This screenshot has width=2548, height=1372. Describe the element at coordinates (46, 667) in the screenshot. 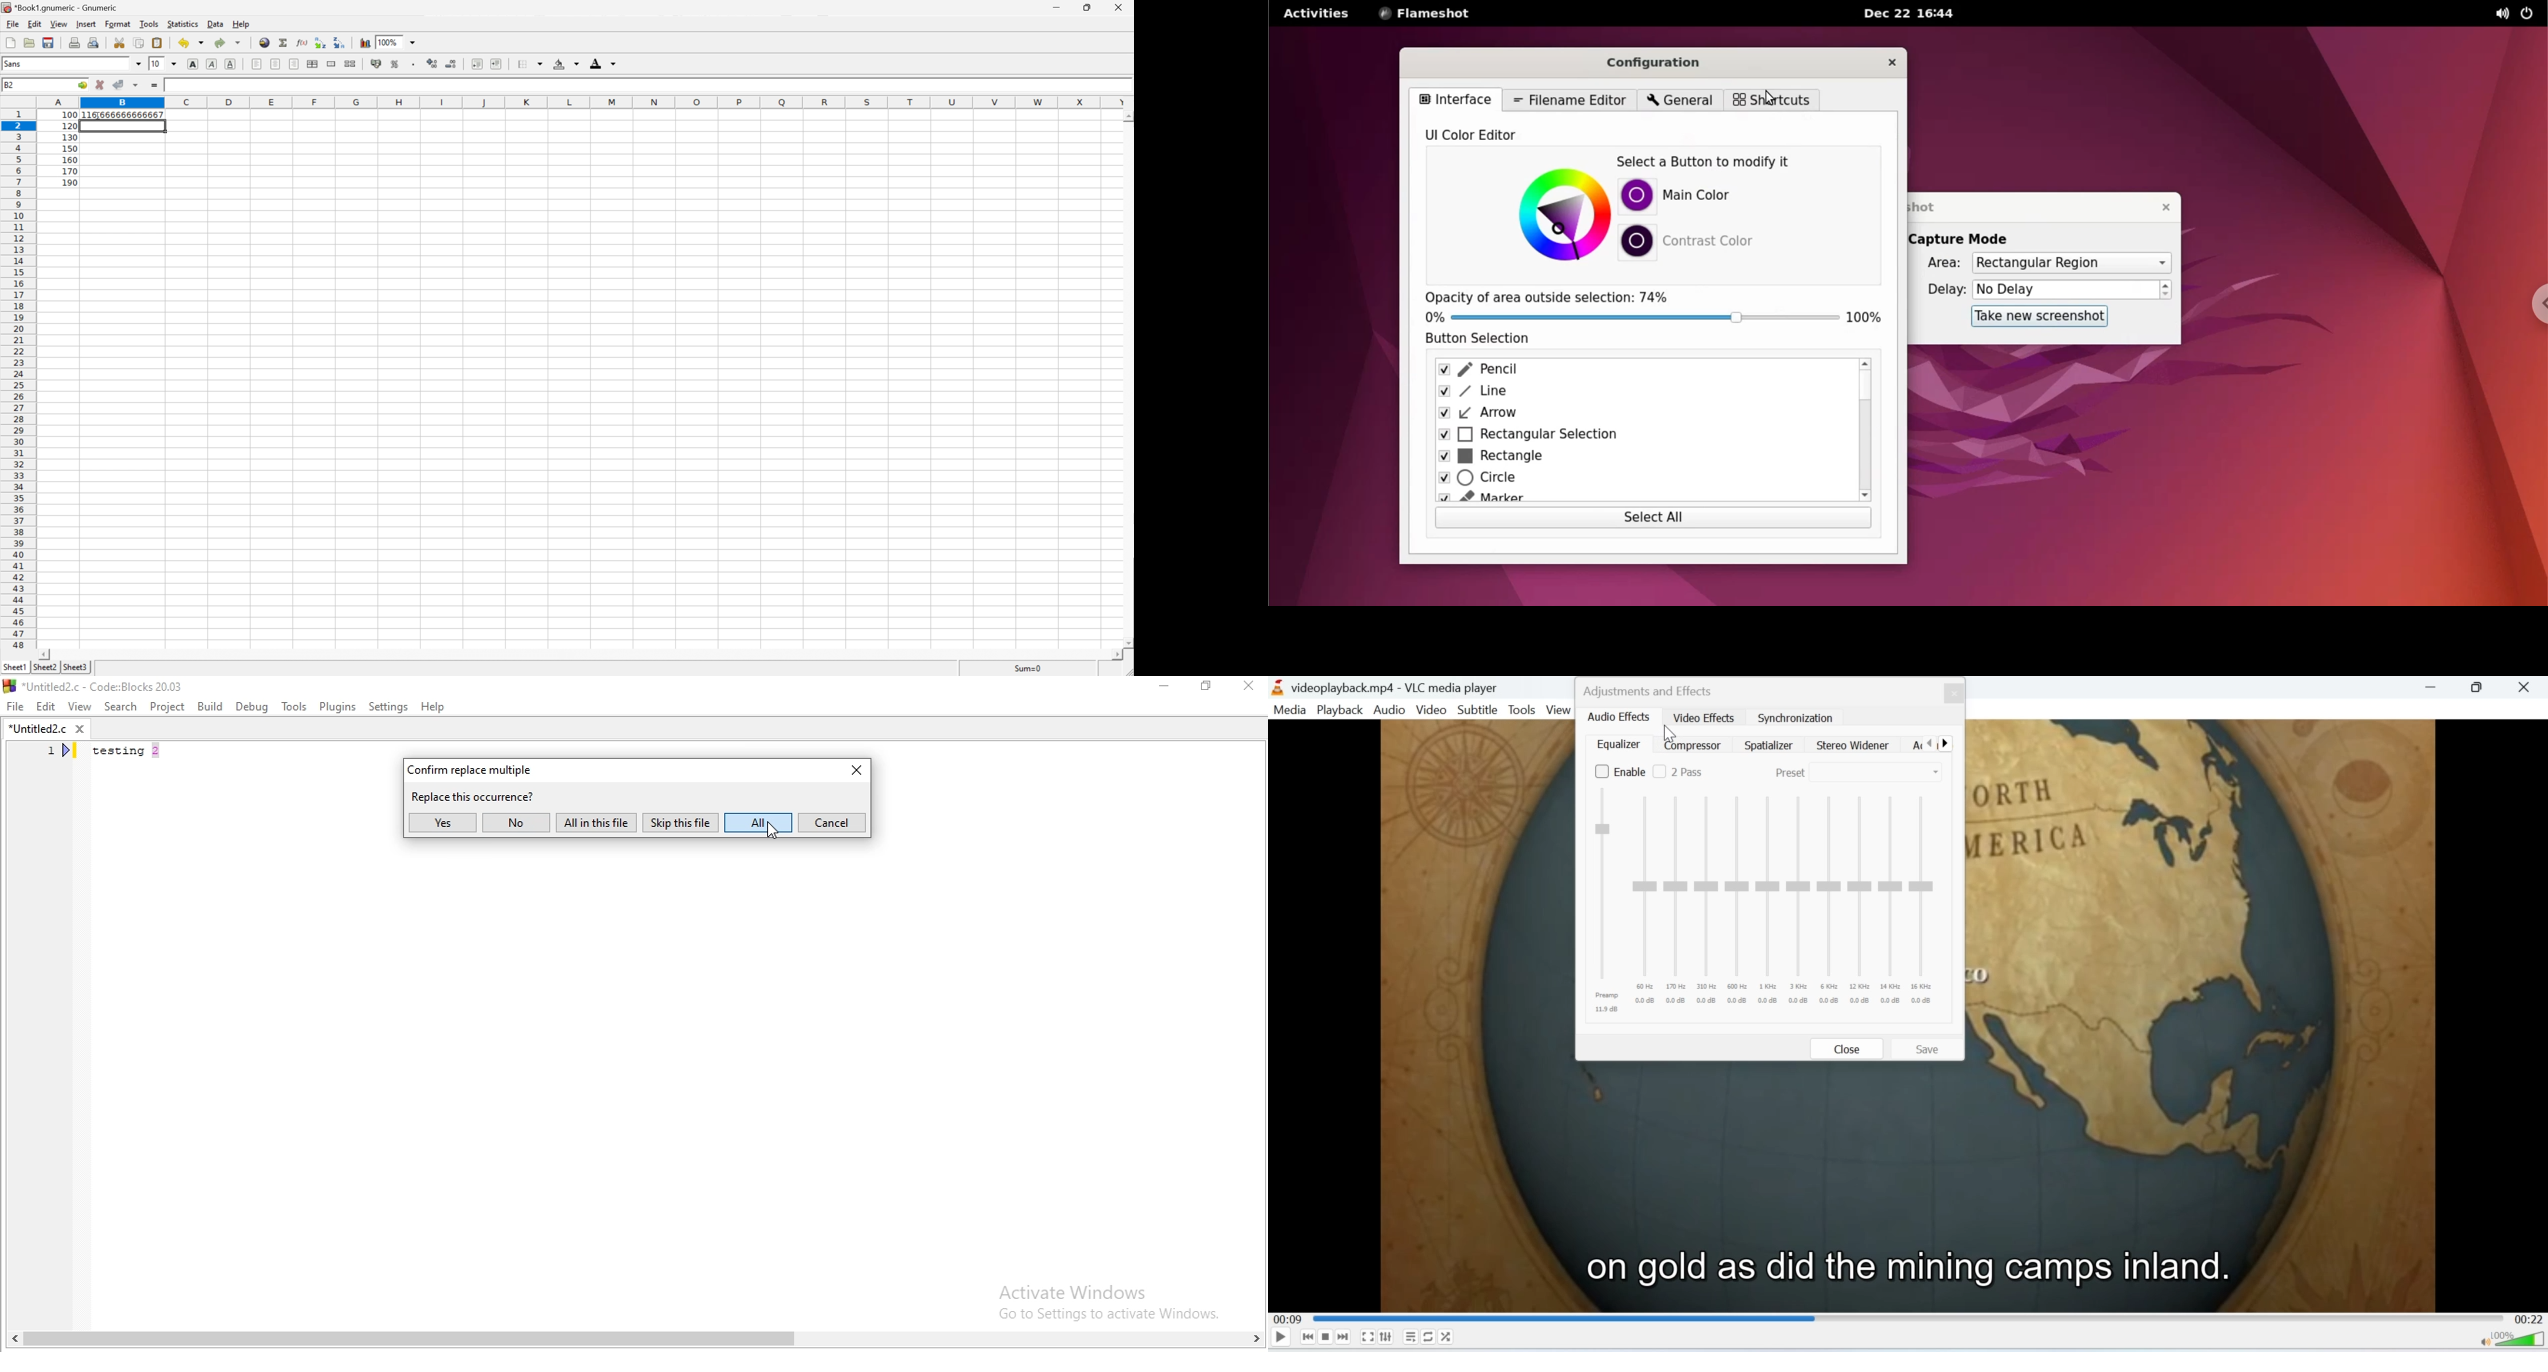

I see `Sheet2` at that location.